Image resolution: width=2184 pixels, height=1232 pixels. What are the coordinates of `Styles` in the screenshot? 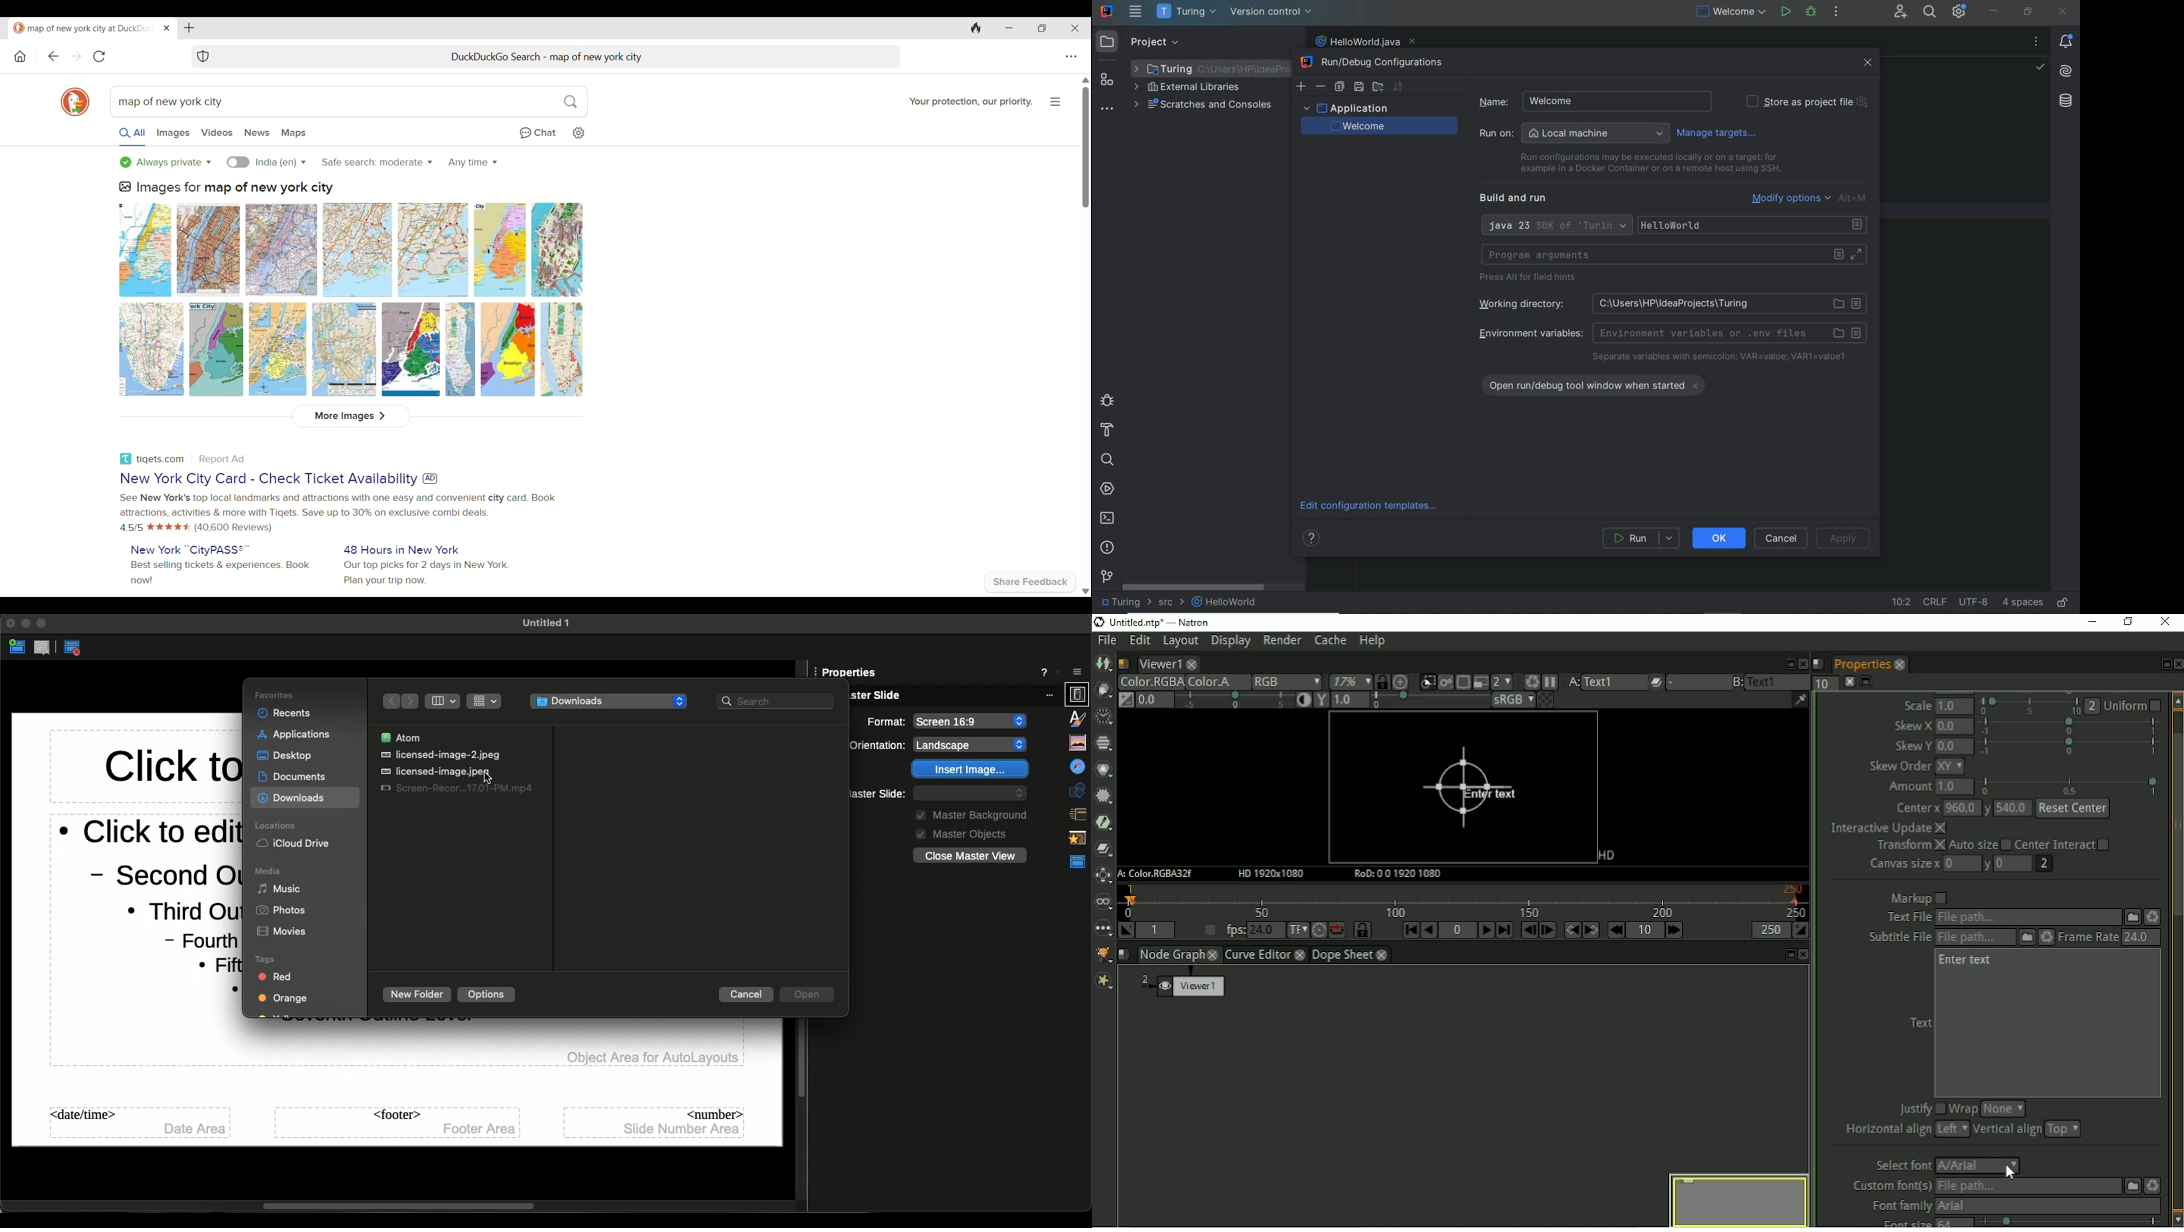 It's located at (1078, 694).